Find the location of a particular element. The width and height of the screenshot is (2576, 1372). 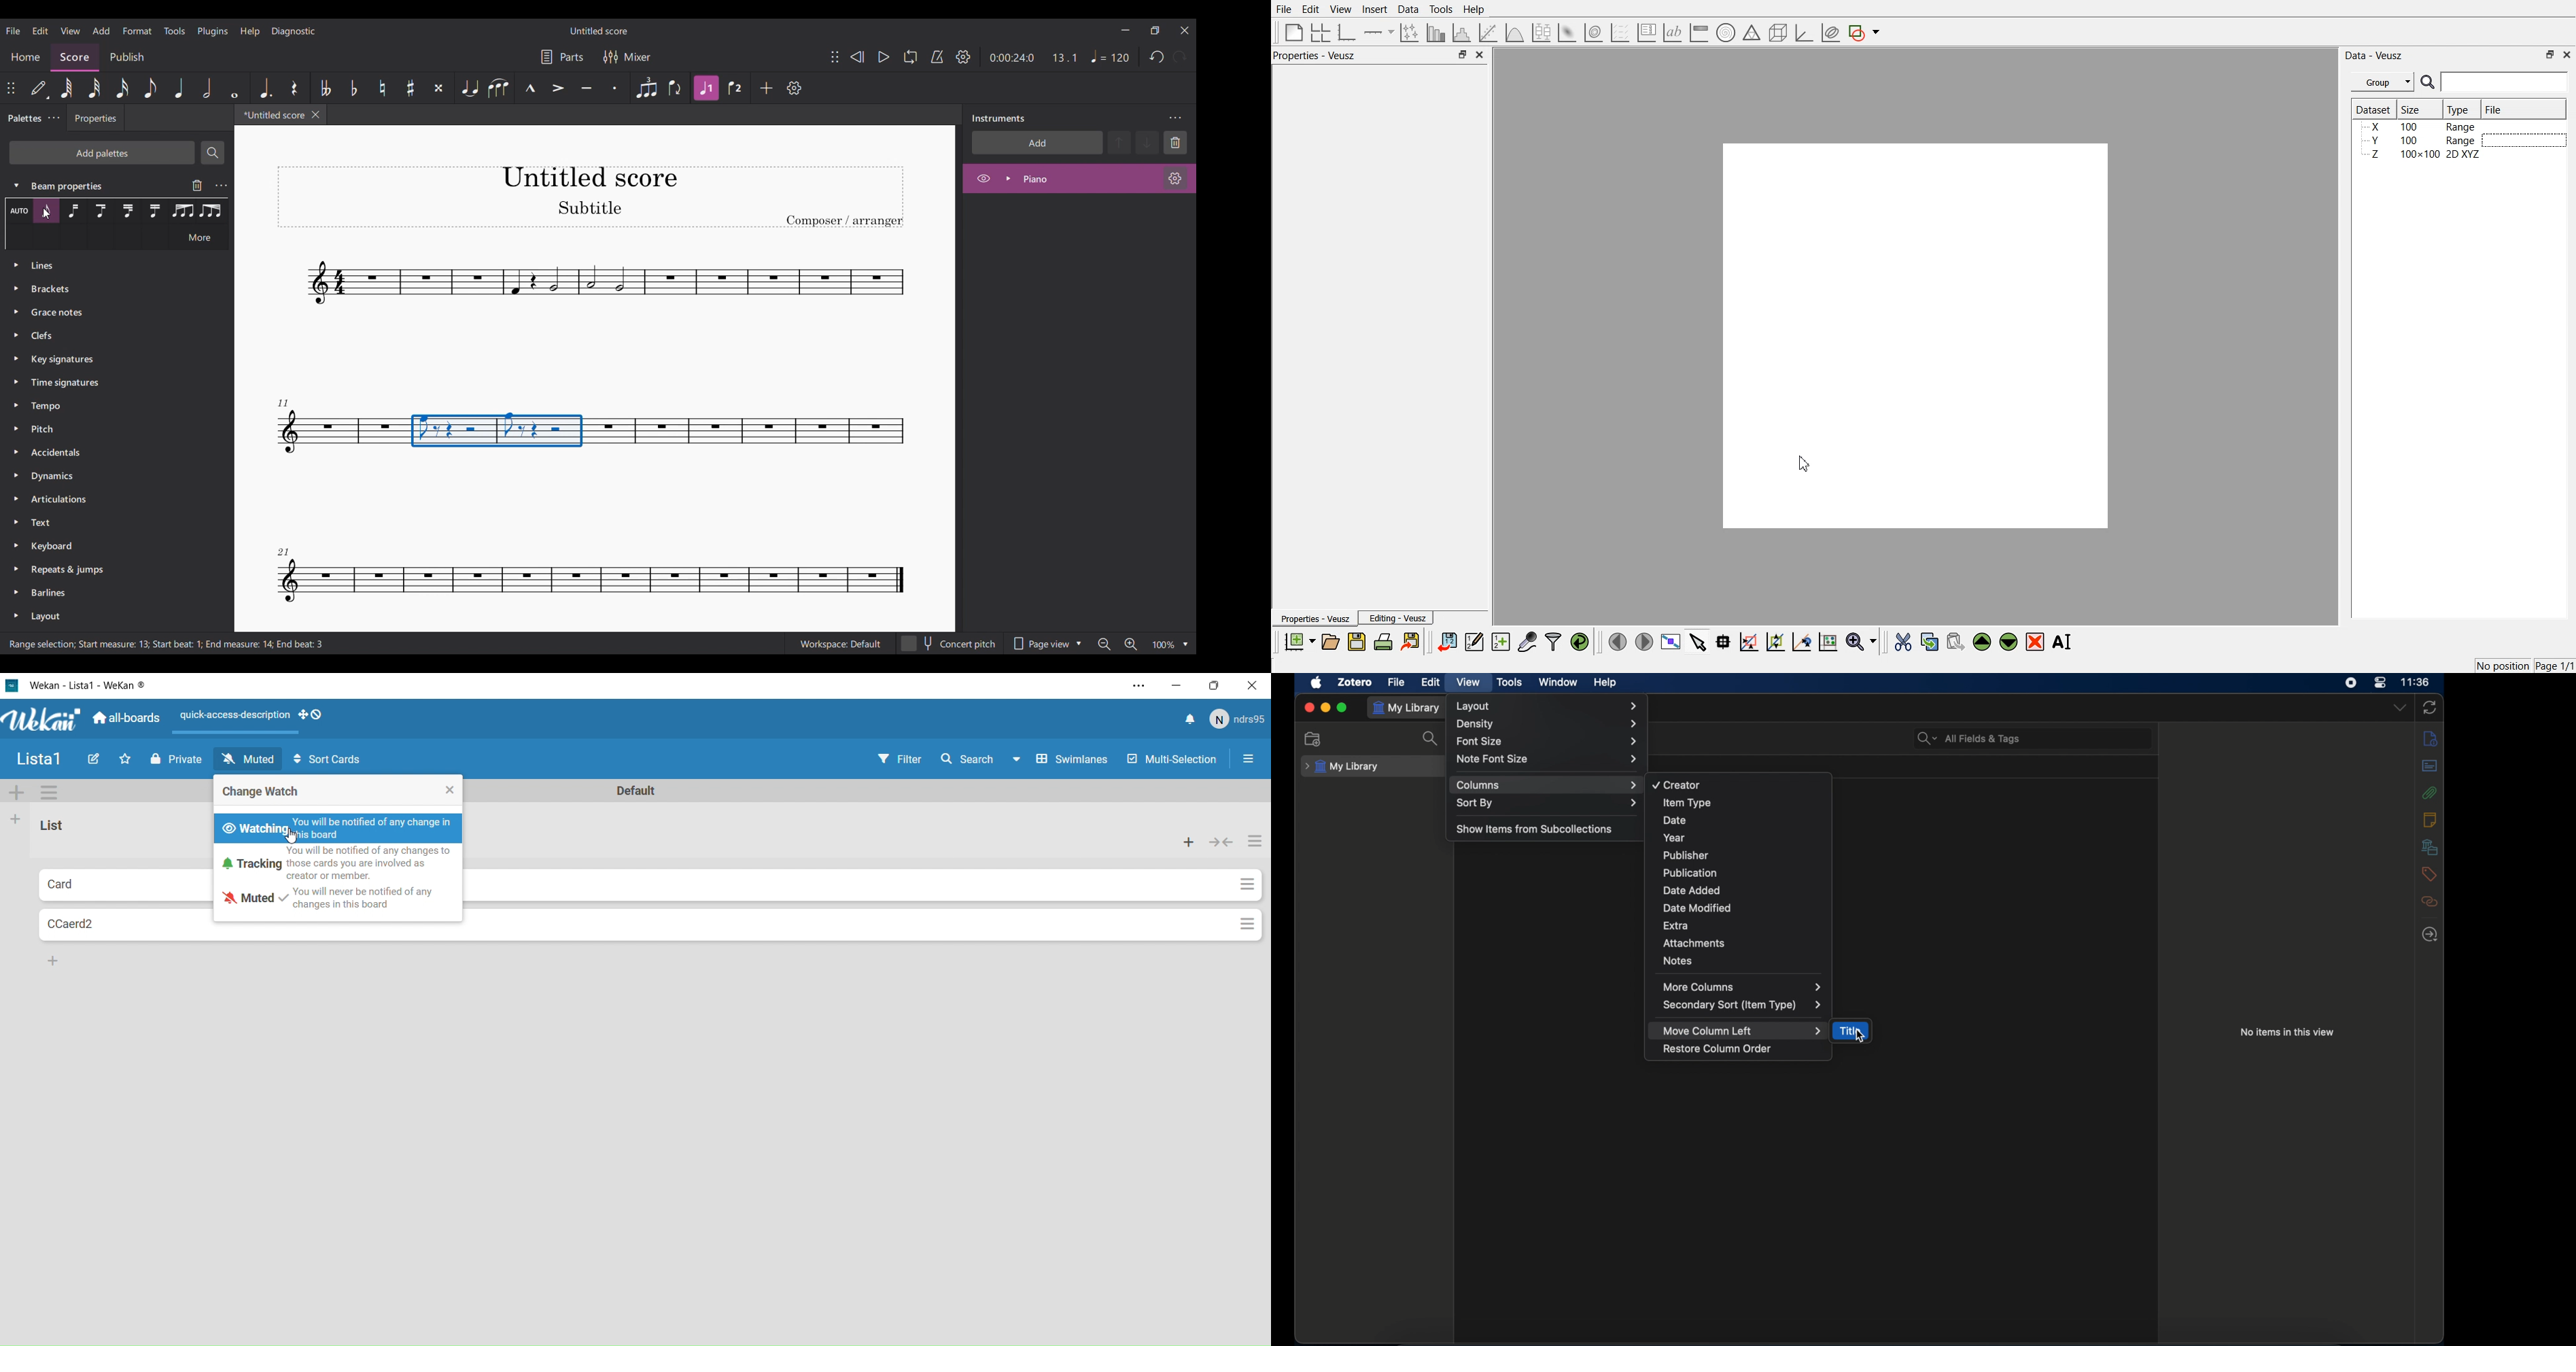

Toggle flat is located at coordinates (355, 88).